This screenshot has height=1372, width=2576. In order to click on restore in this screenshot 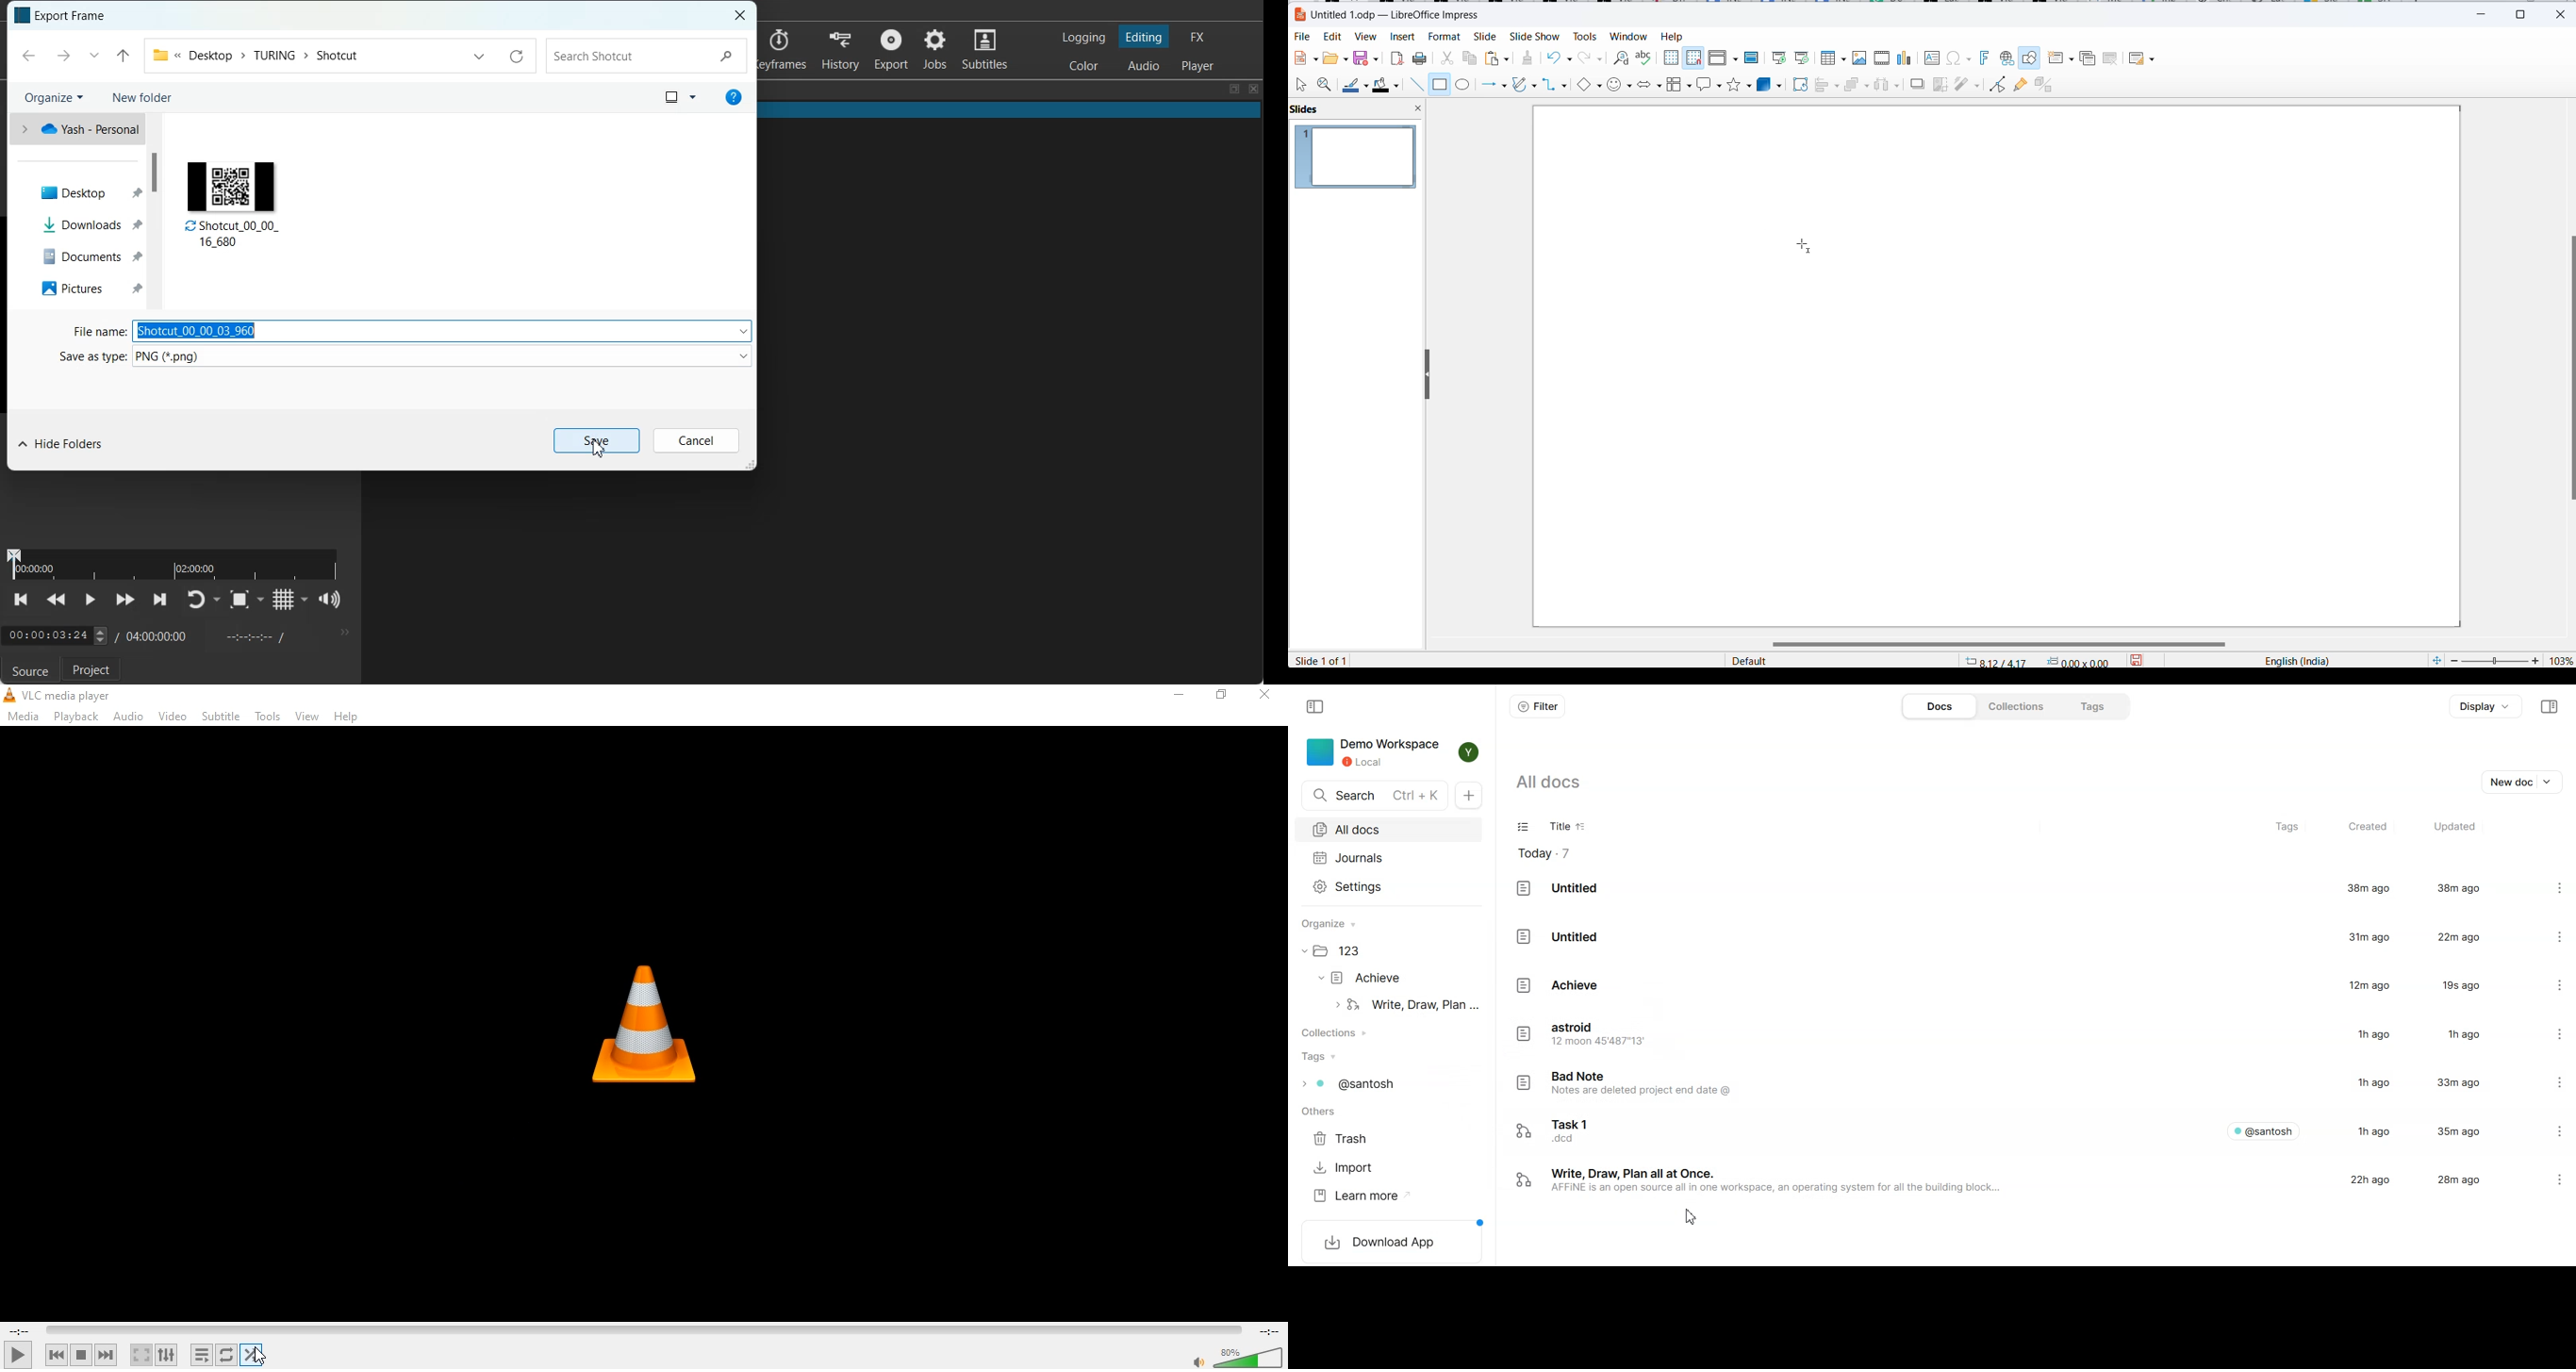, I will do `click(1222, 696)`.